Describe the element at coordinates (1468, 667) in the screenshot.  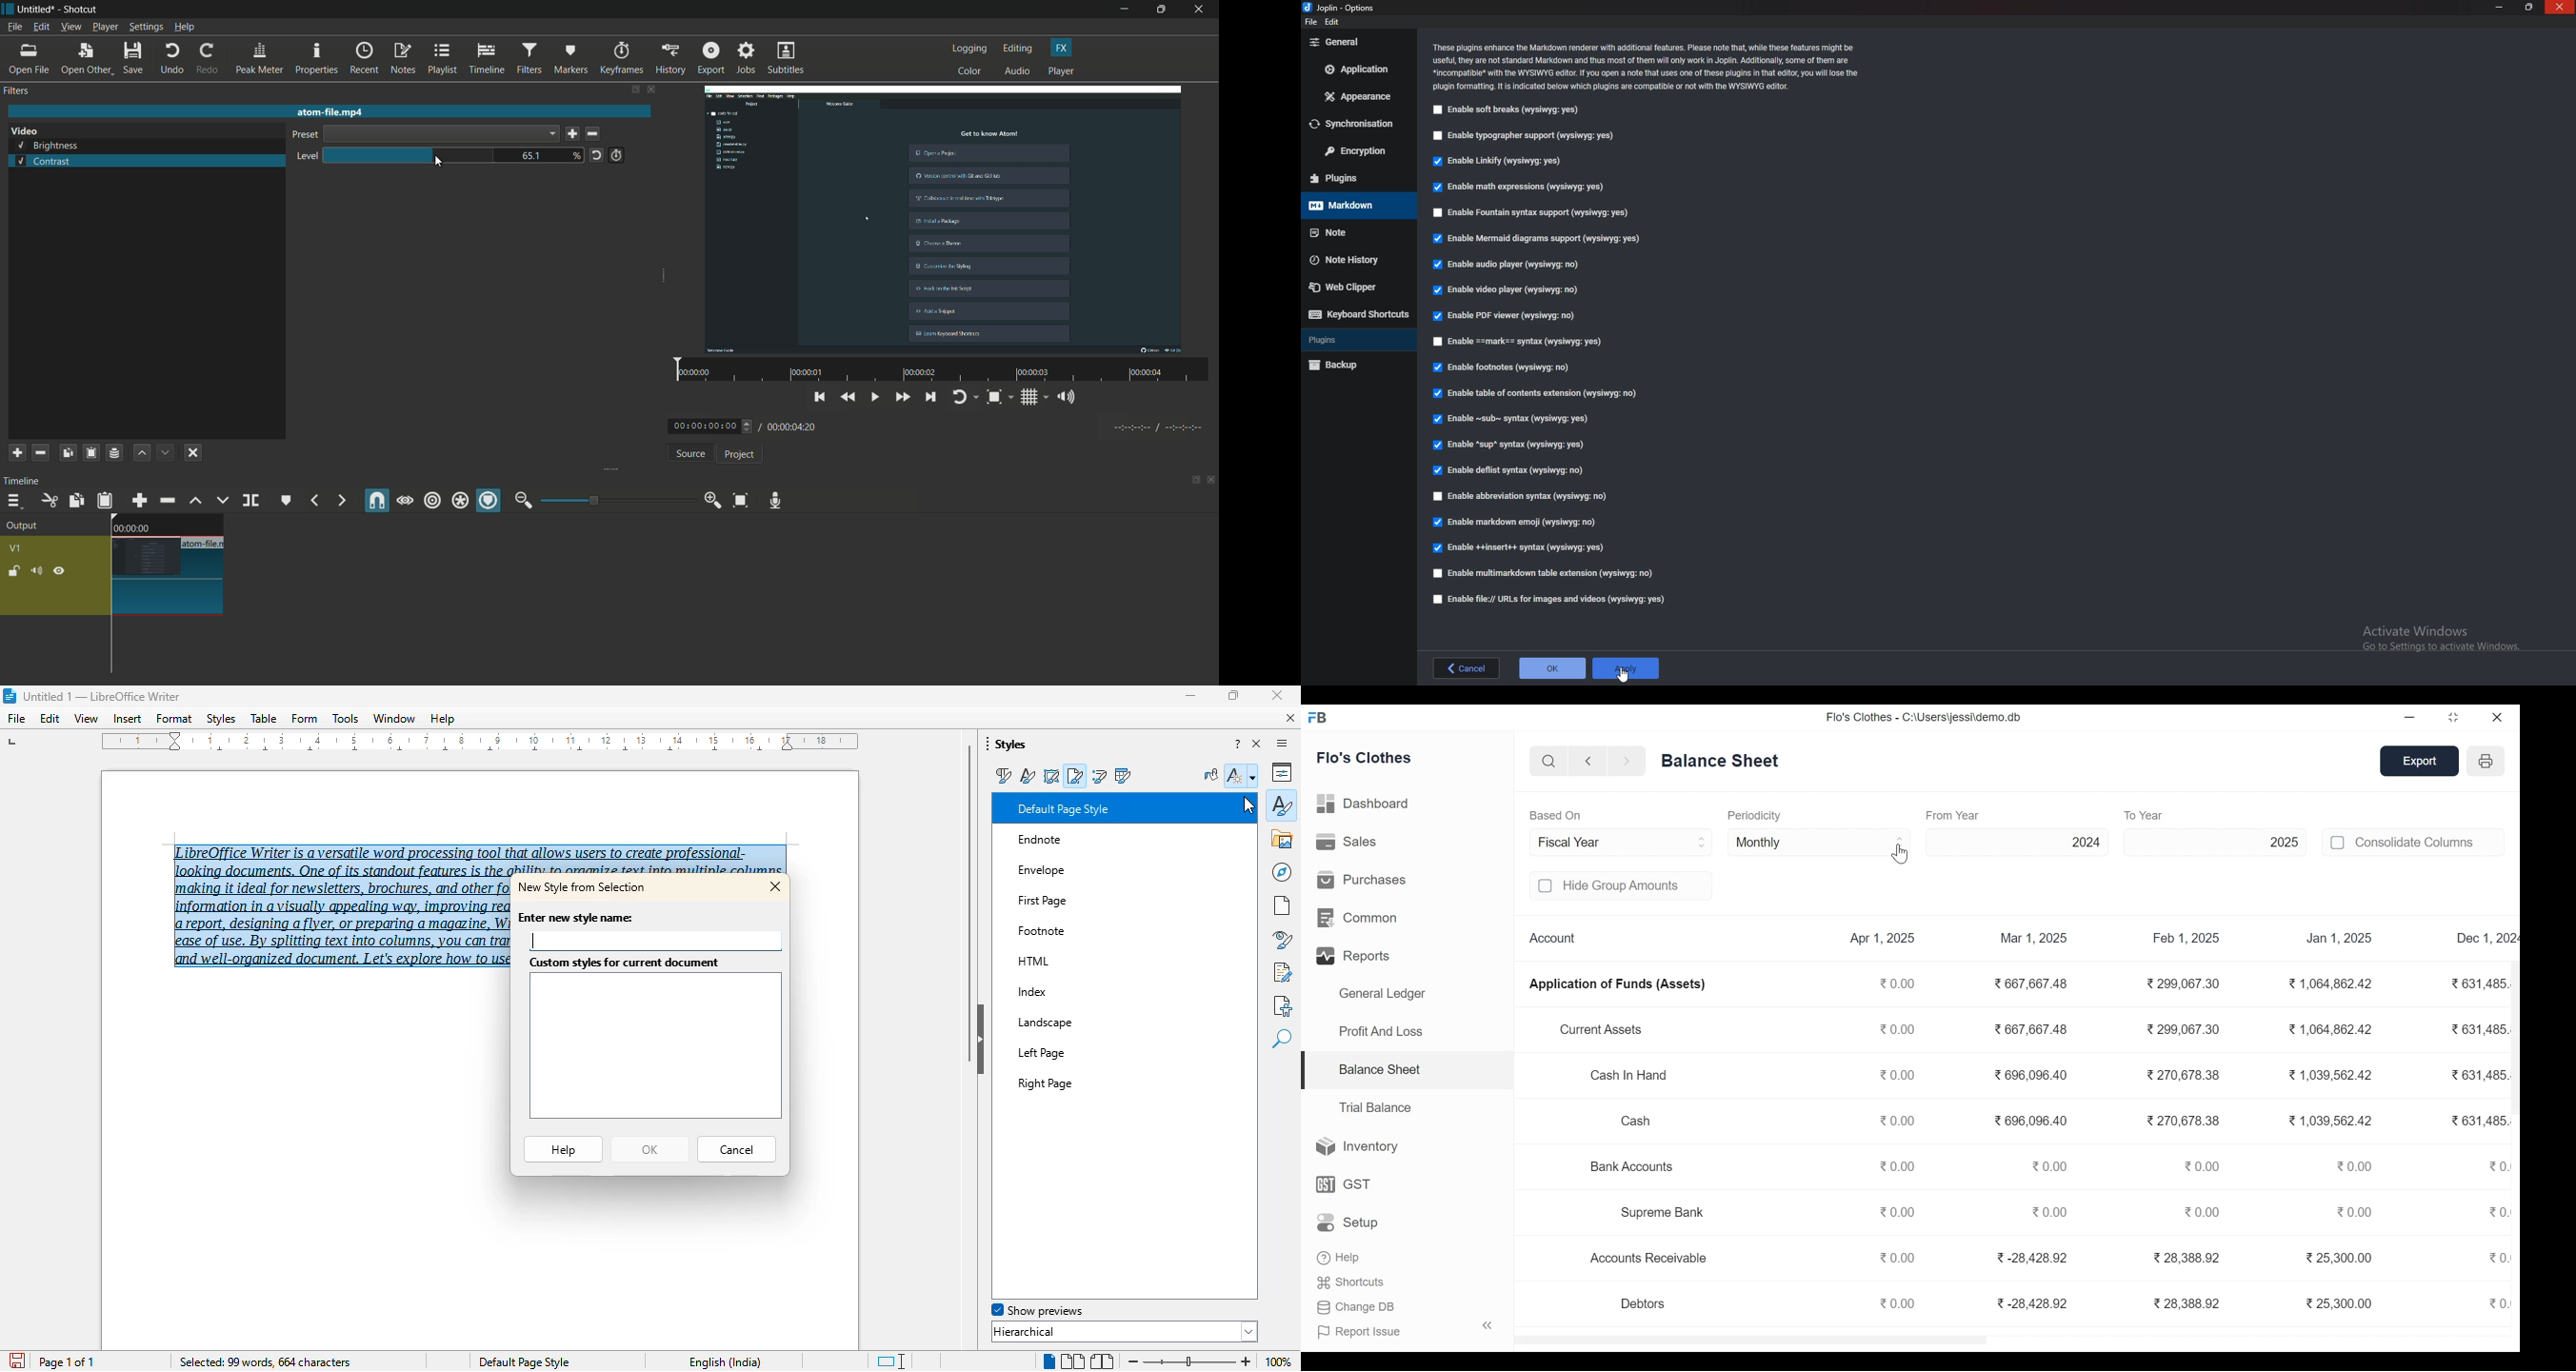
I see `back` at that location.